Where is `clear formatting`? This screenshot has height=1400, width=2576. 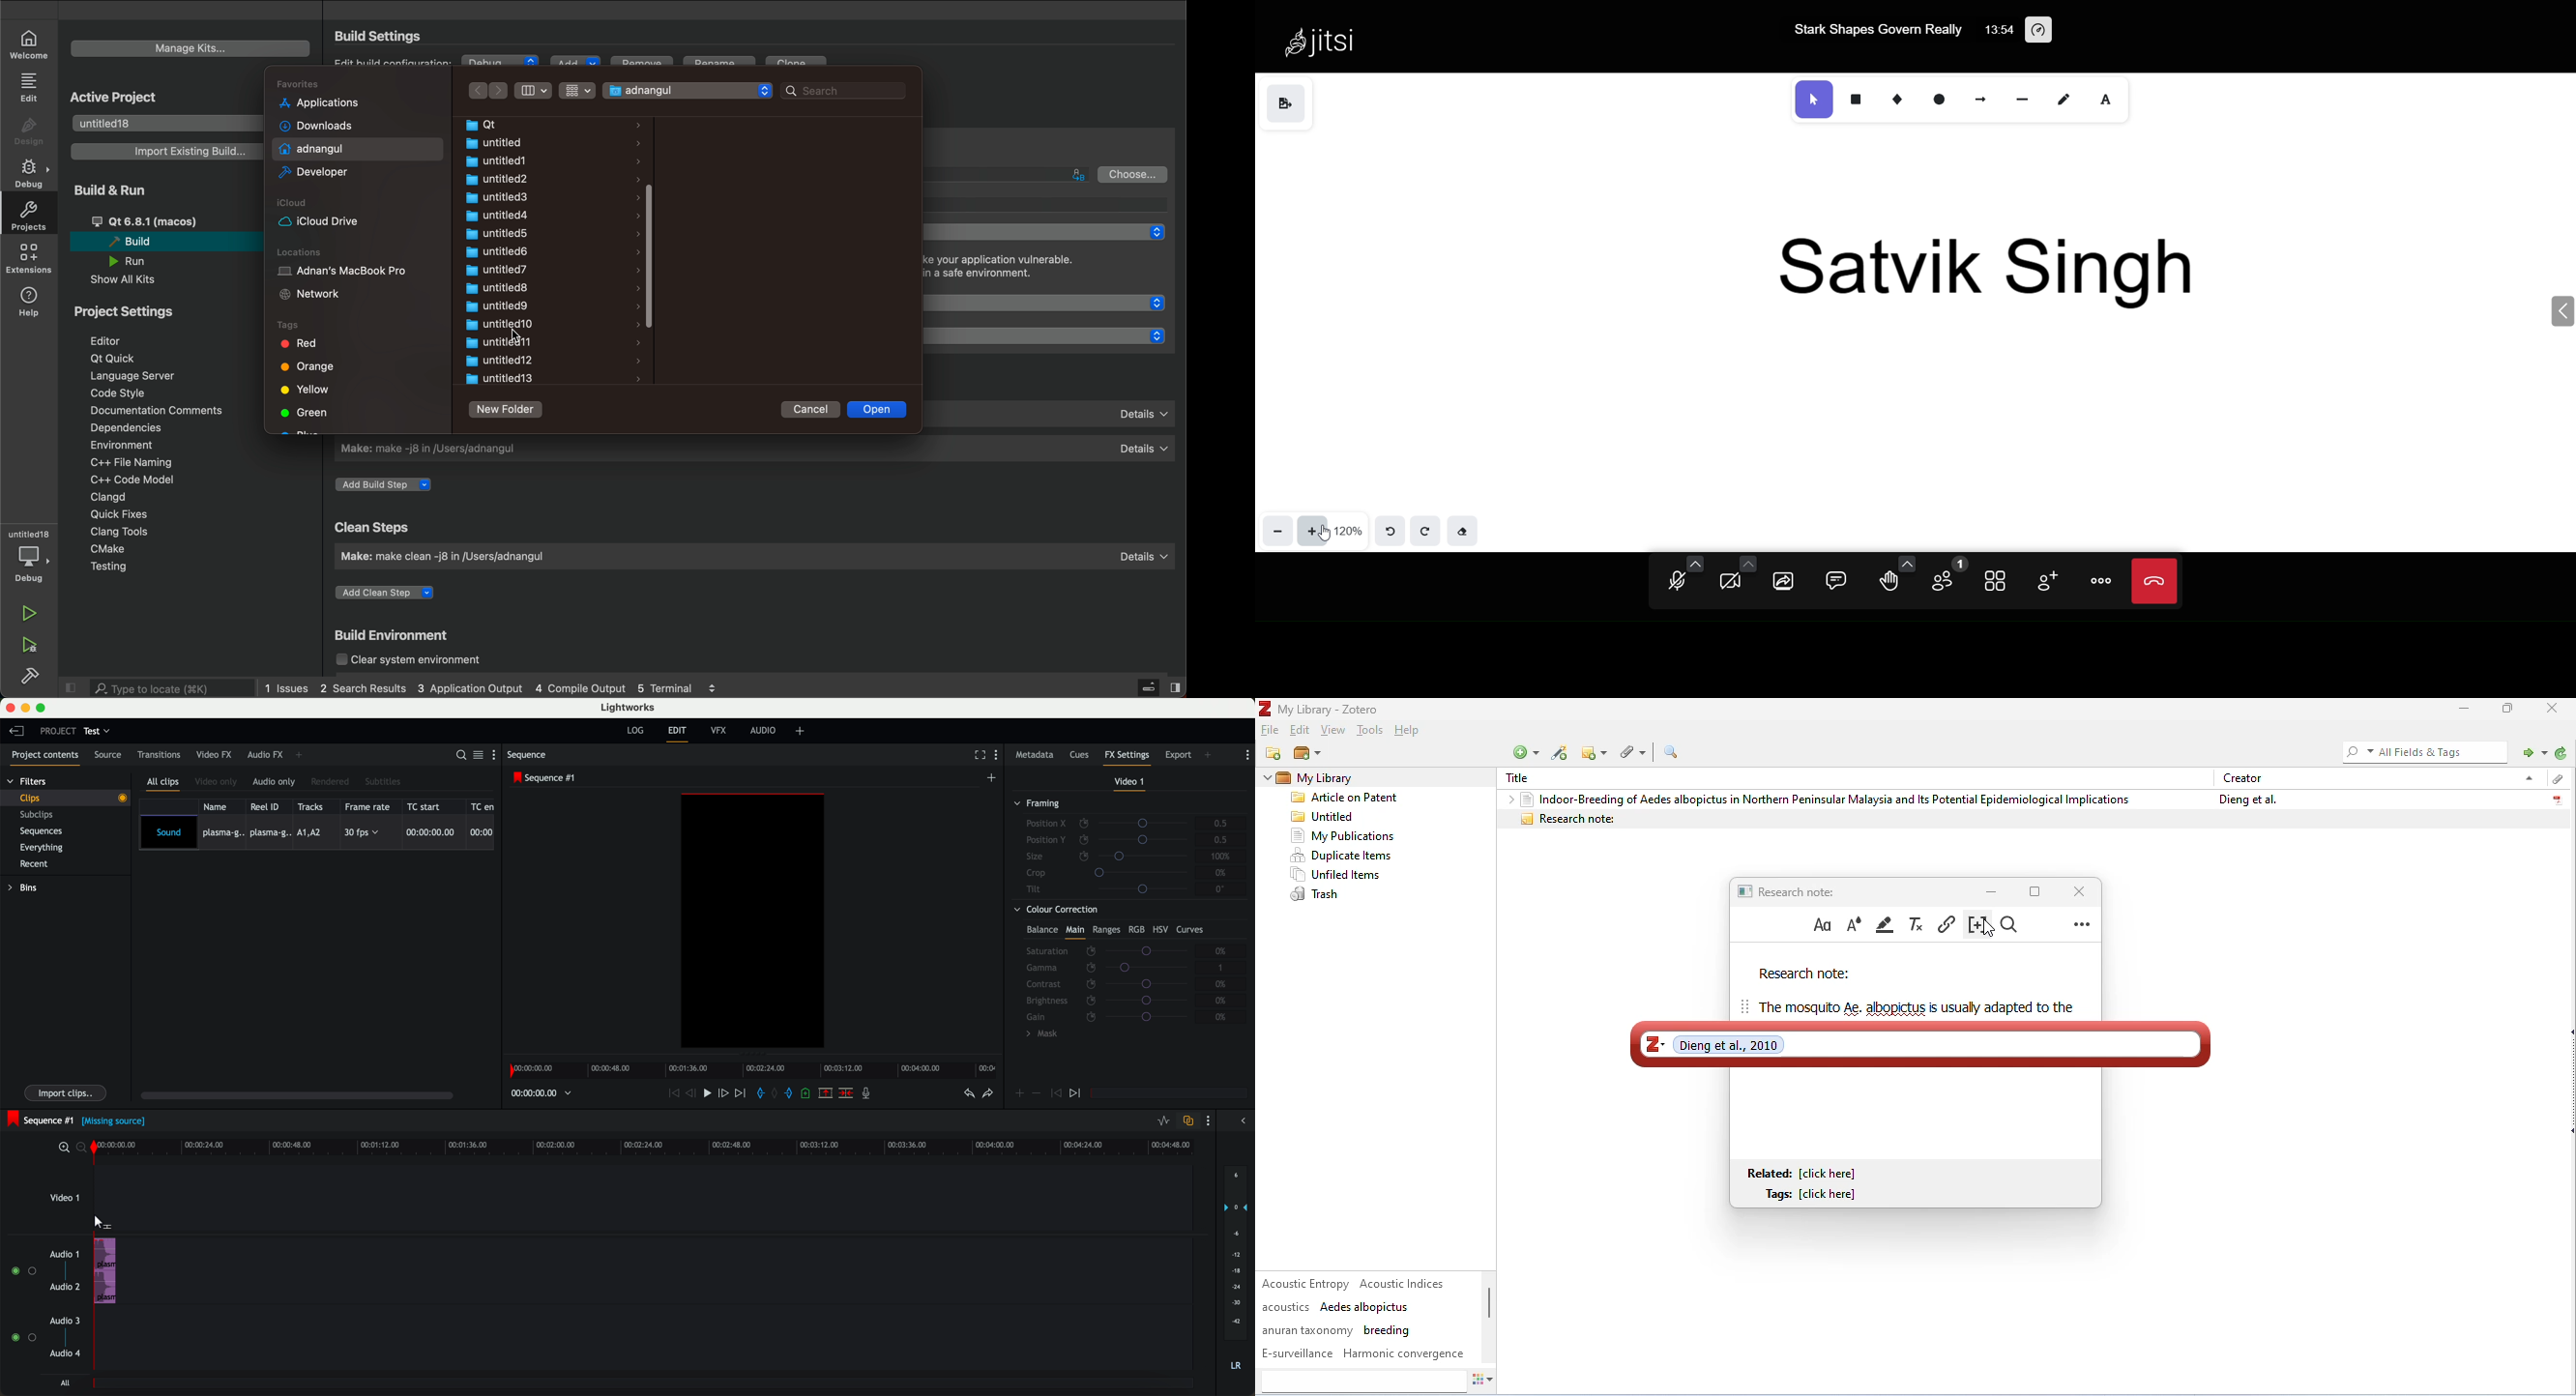 clear formatting is located at coordinates (1917, 924).